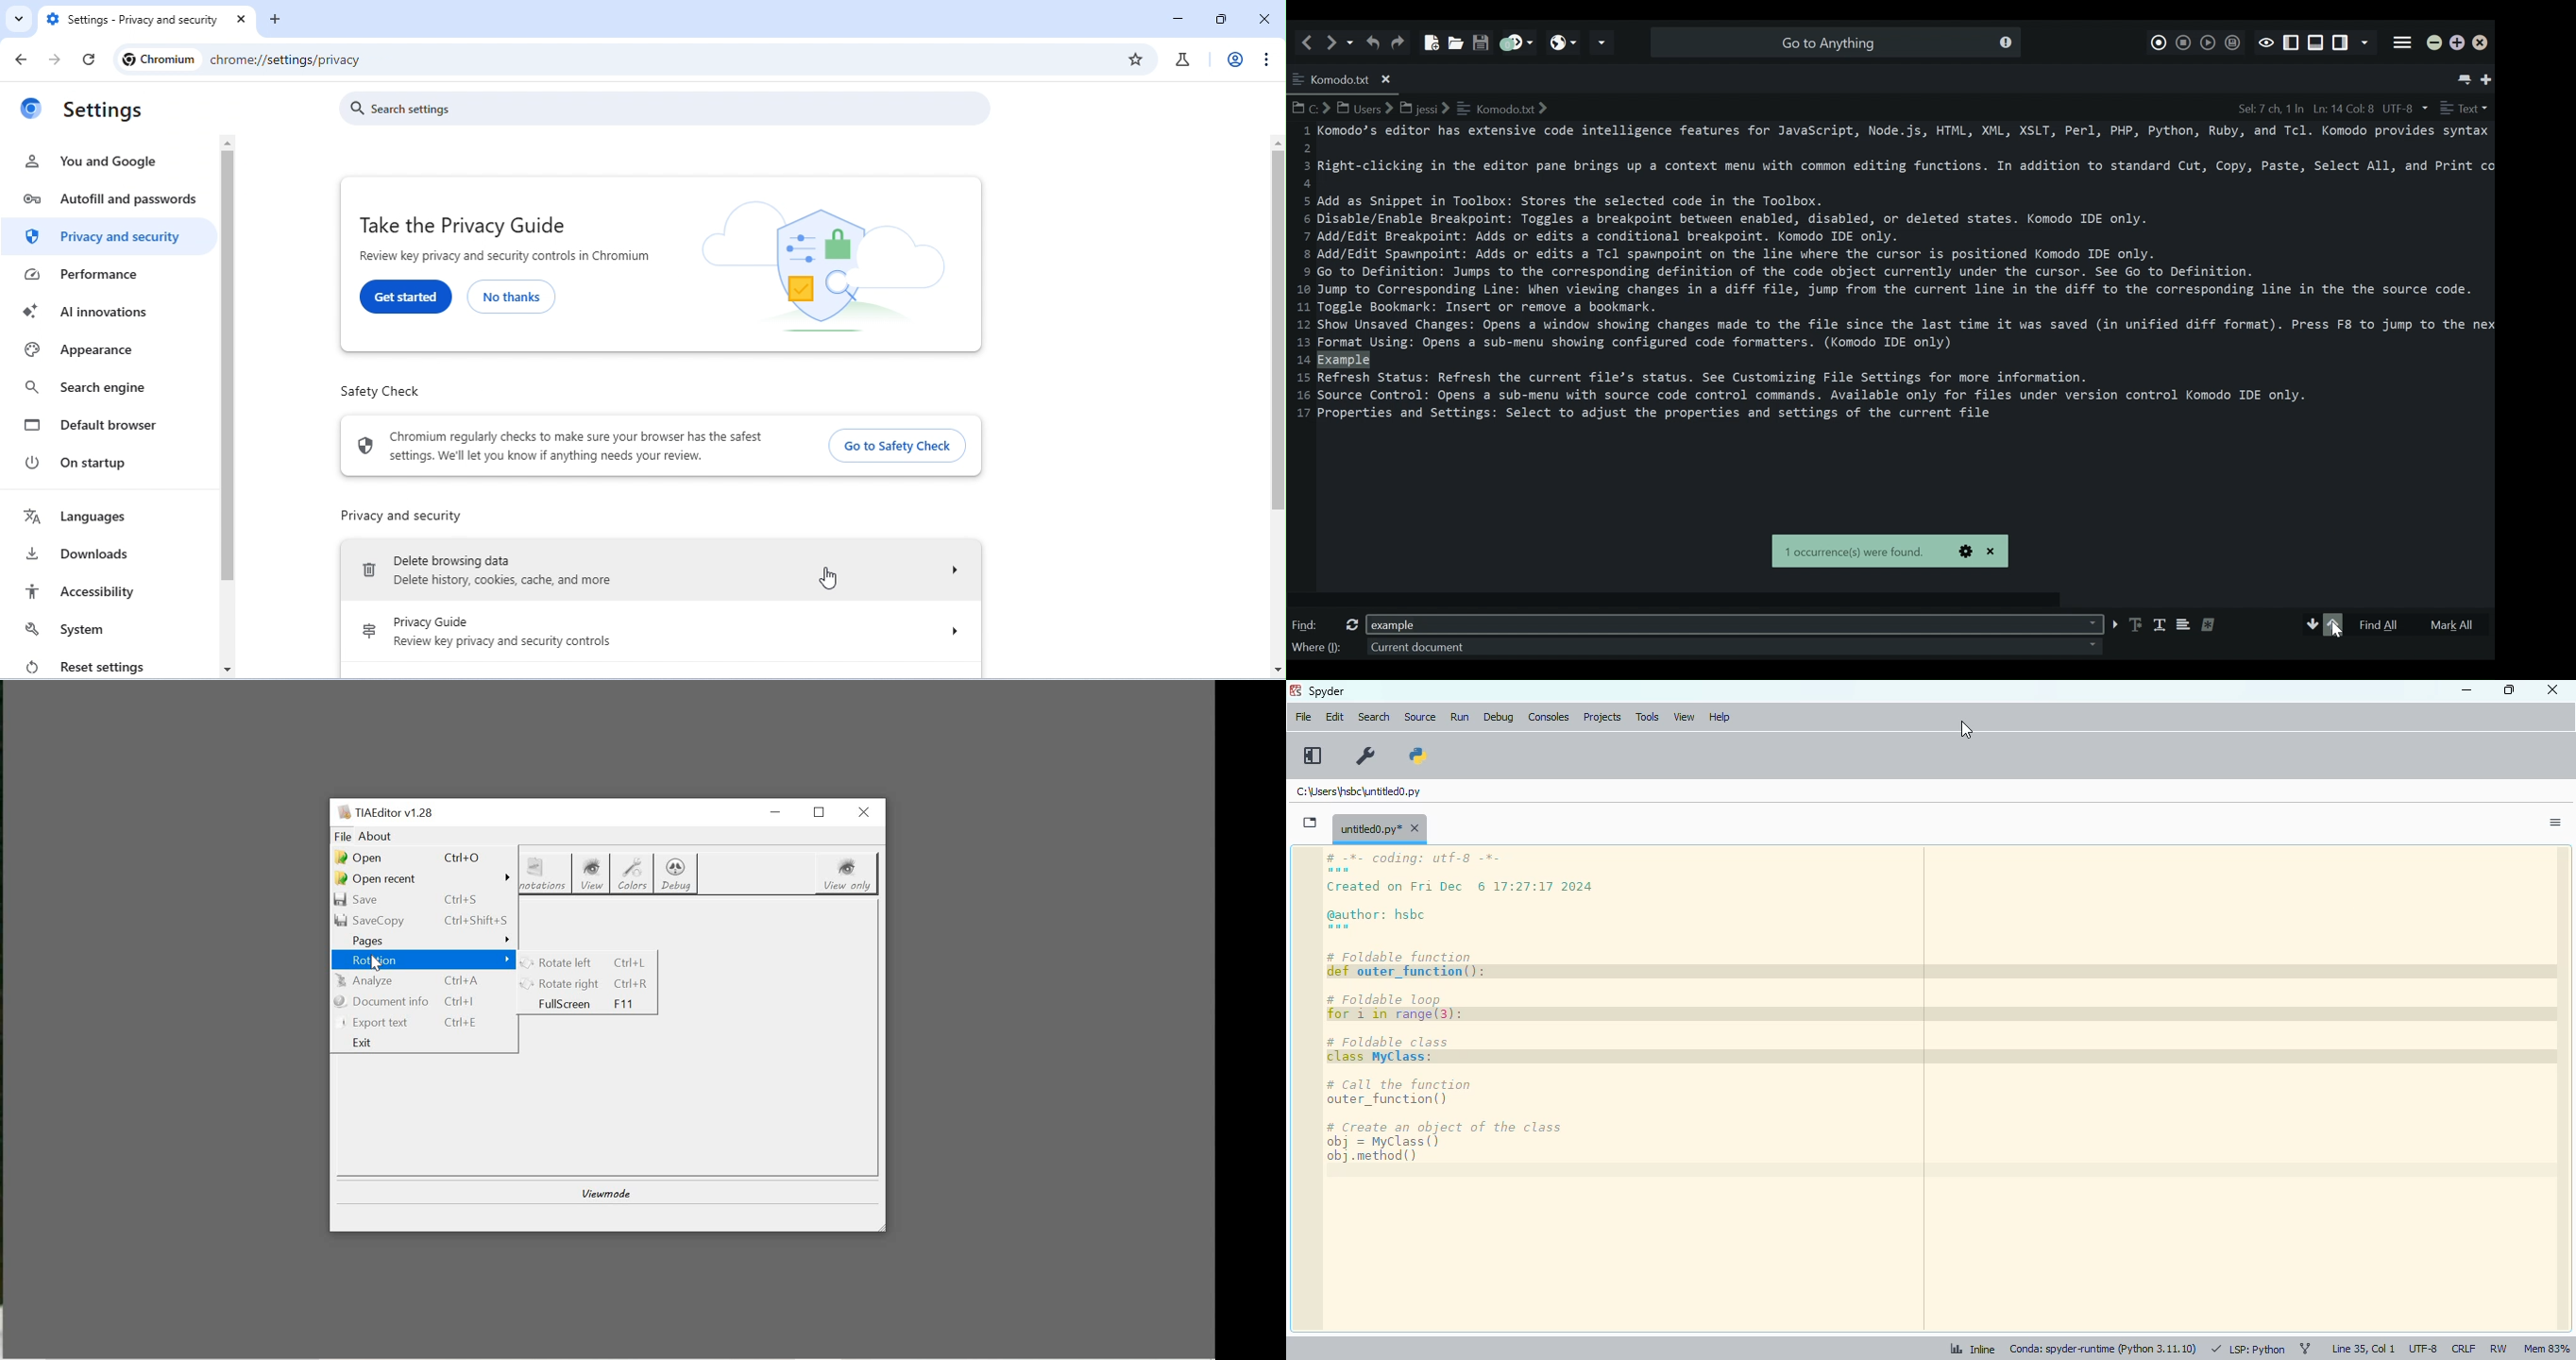  I want to click on untitled0.py, so click(1358, 791).